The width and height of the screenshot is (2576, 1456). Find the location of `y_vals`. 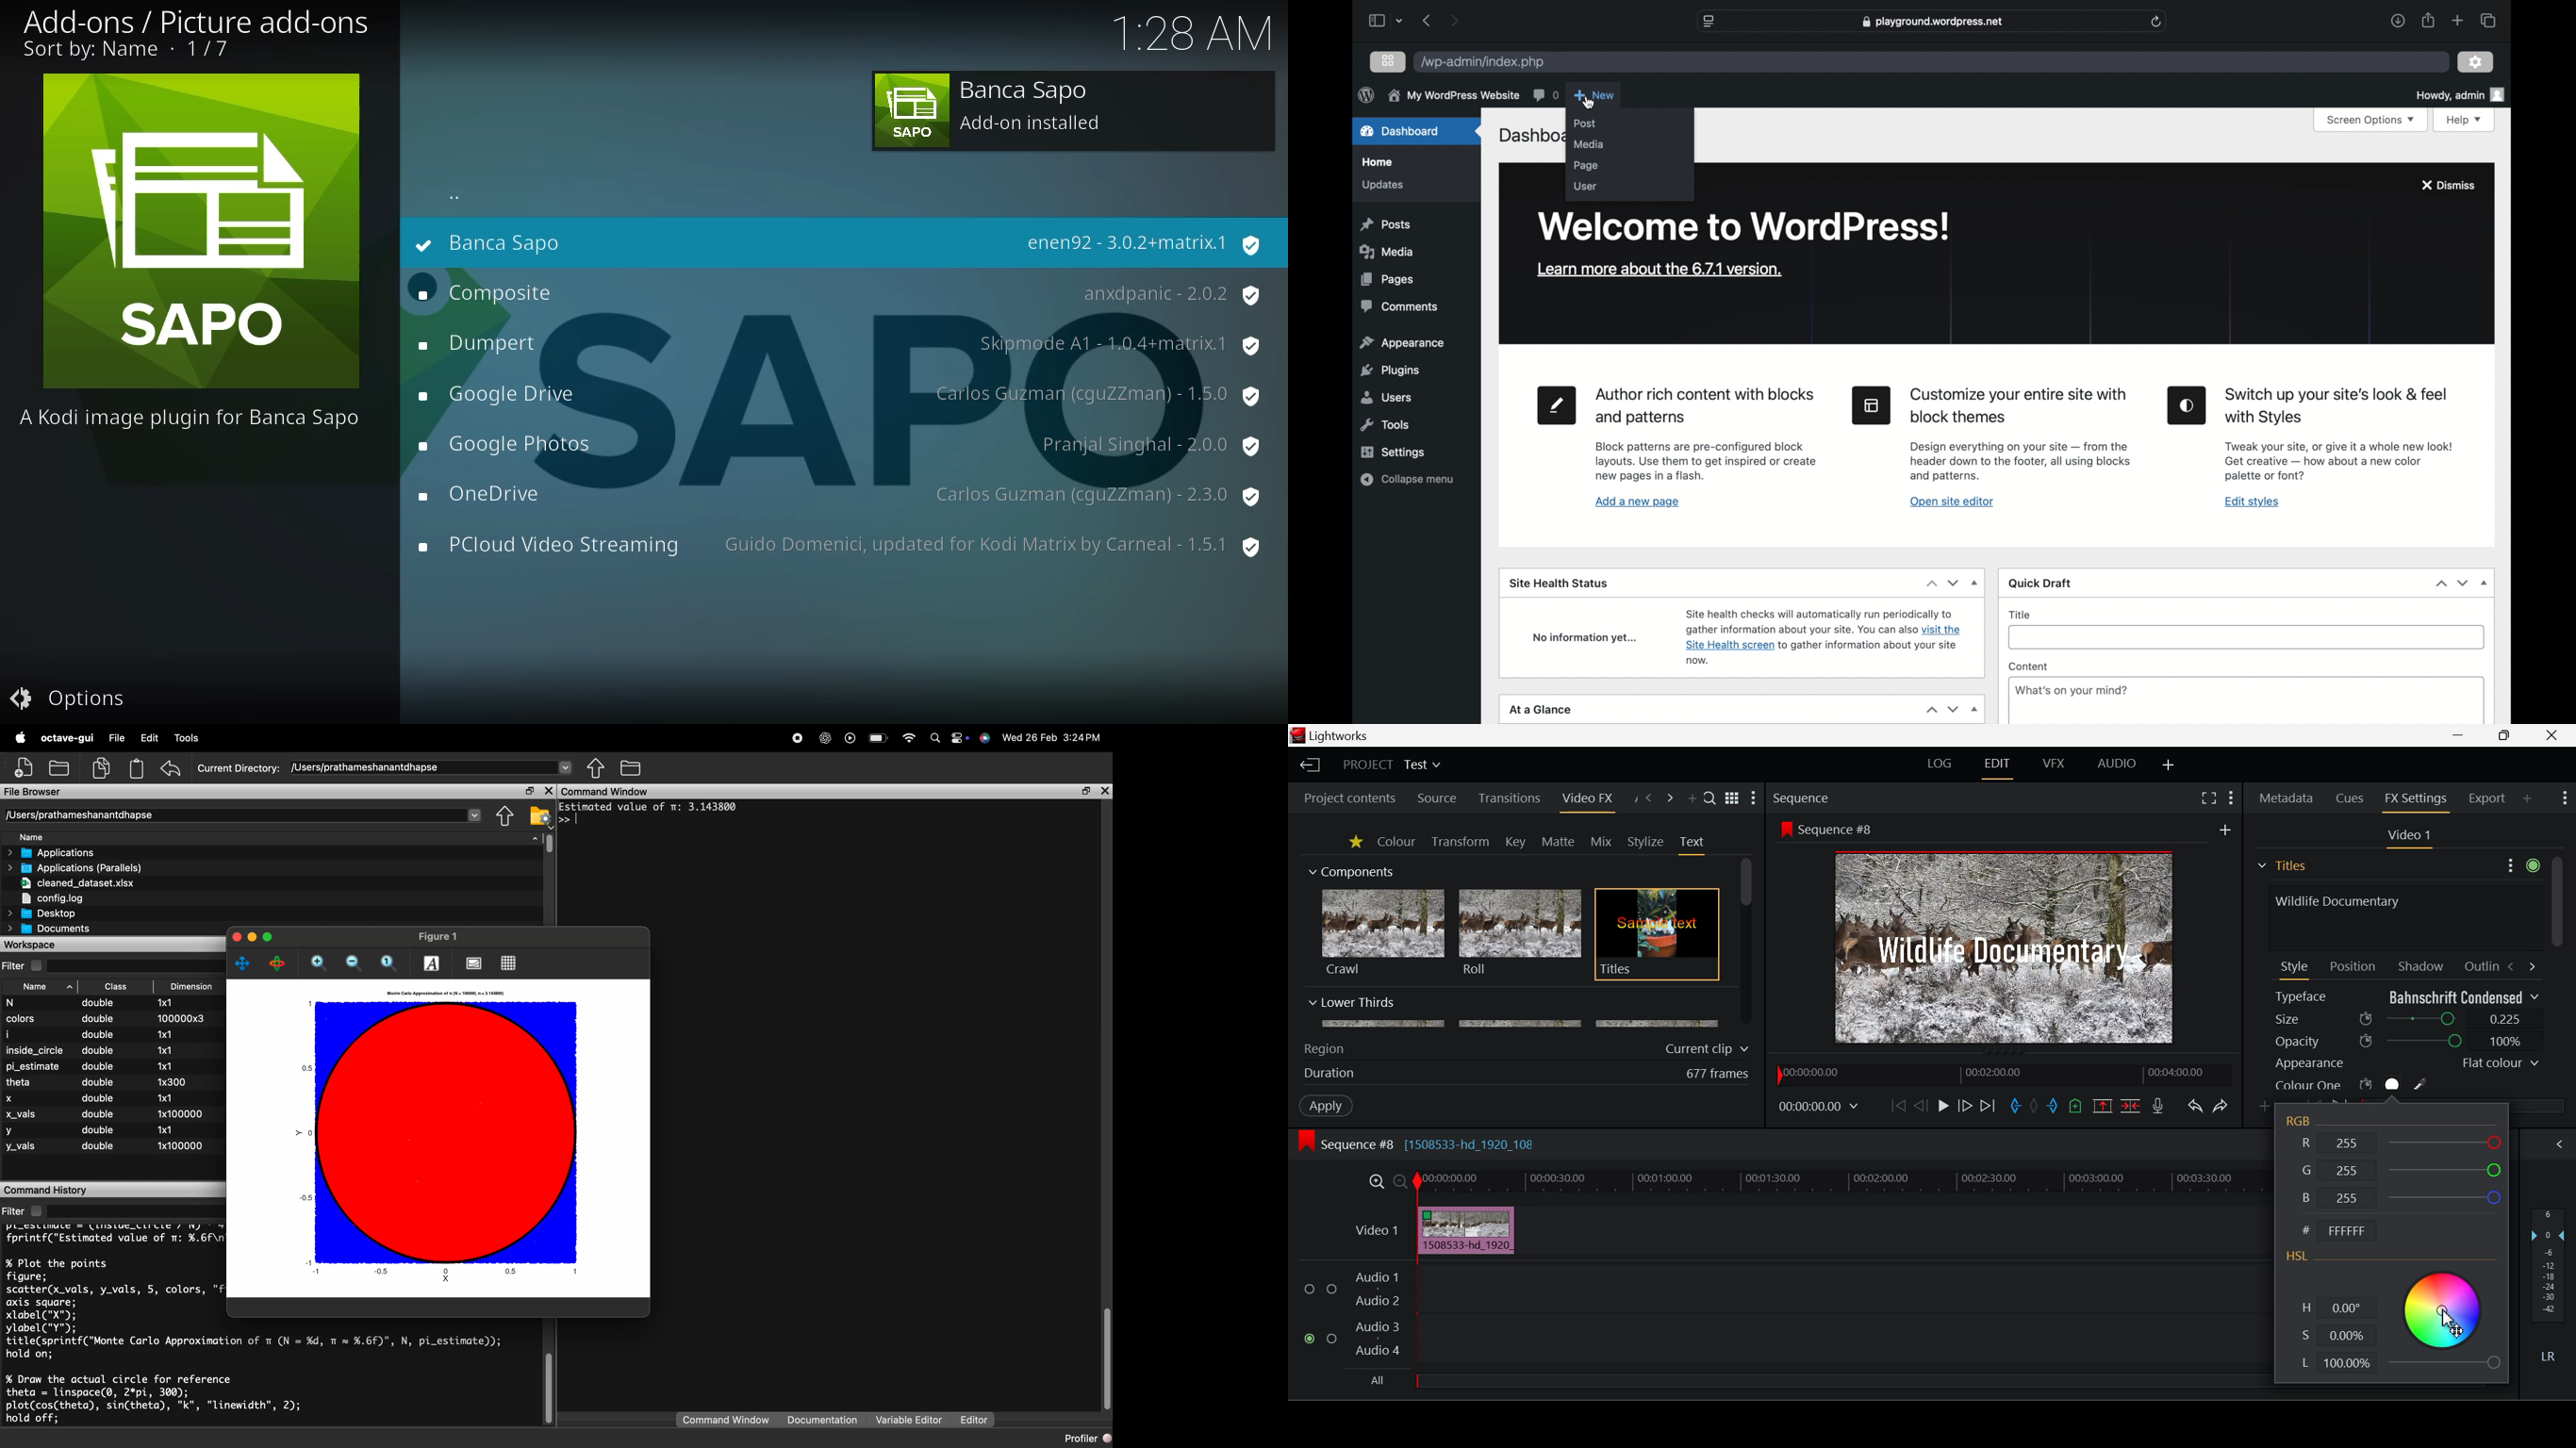

y_vals is located at coordinates (21, 1148).